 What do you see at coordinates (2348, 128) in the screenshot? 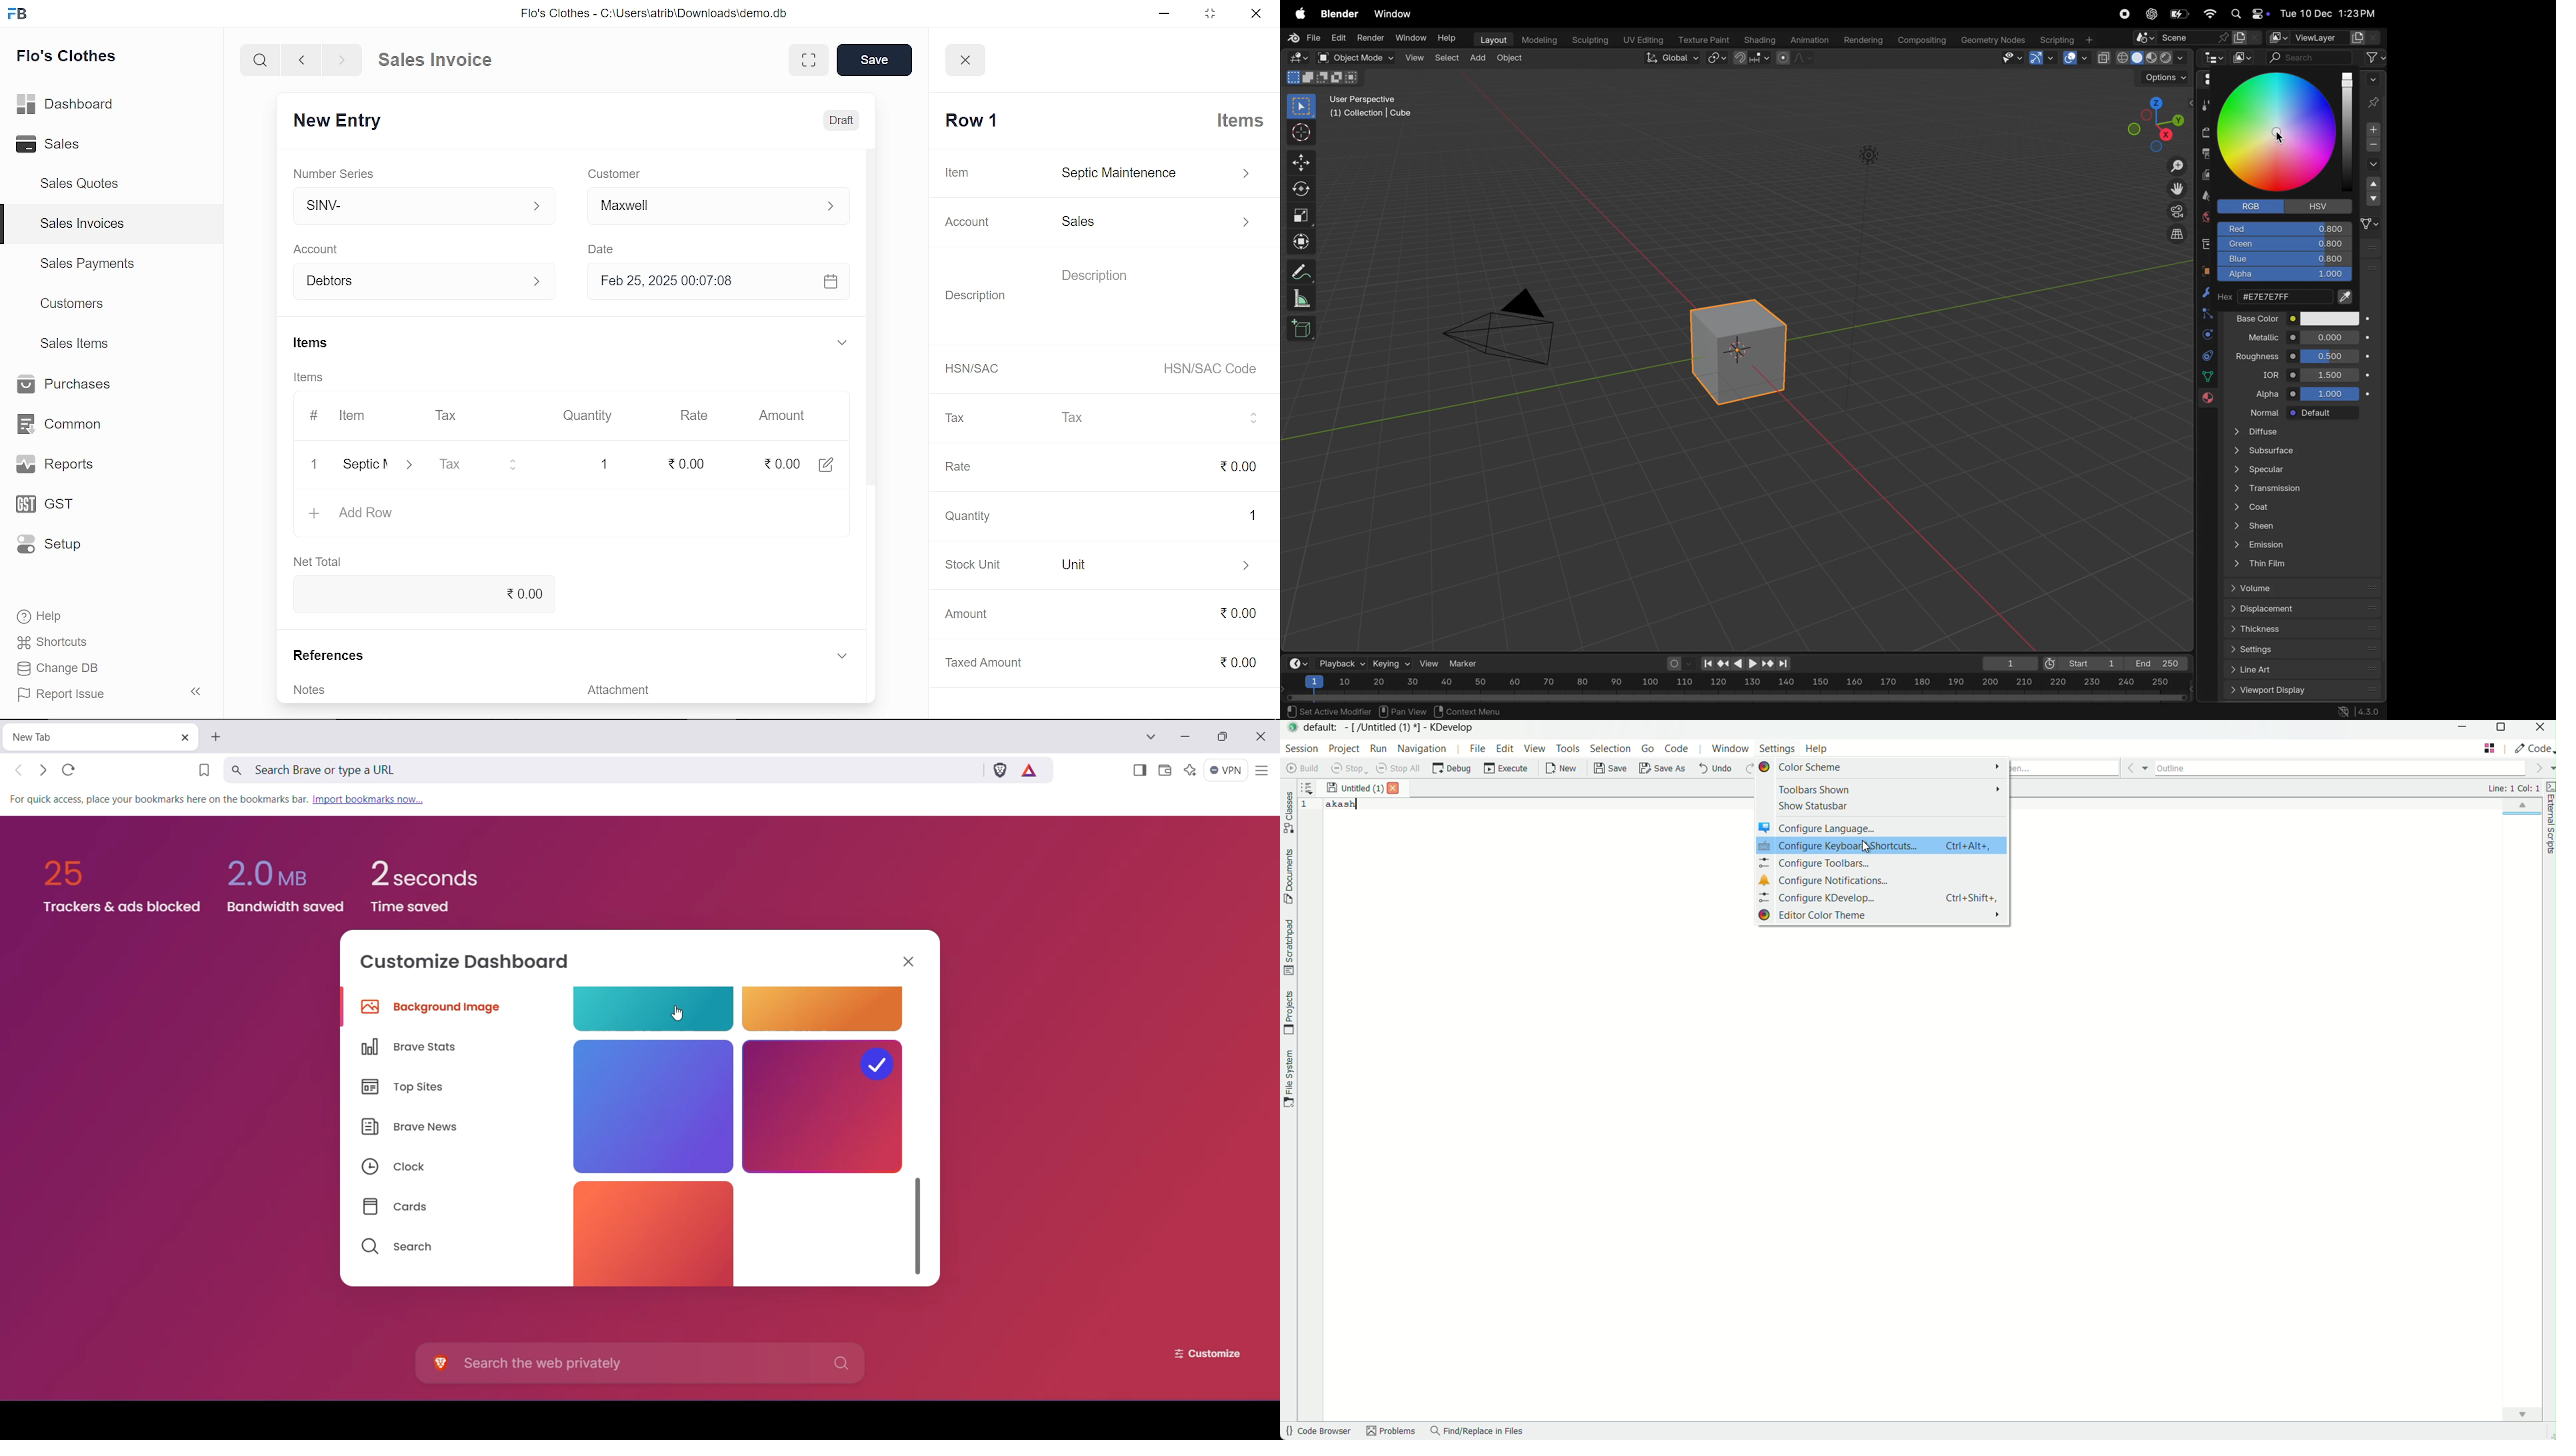
I see `color bar` at bounding box center [2348, 128].